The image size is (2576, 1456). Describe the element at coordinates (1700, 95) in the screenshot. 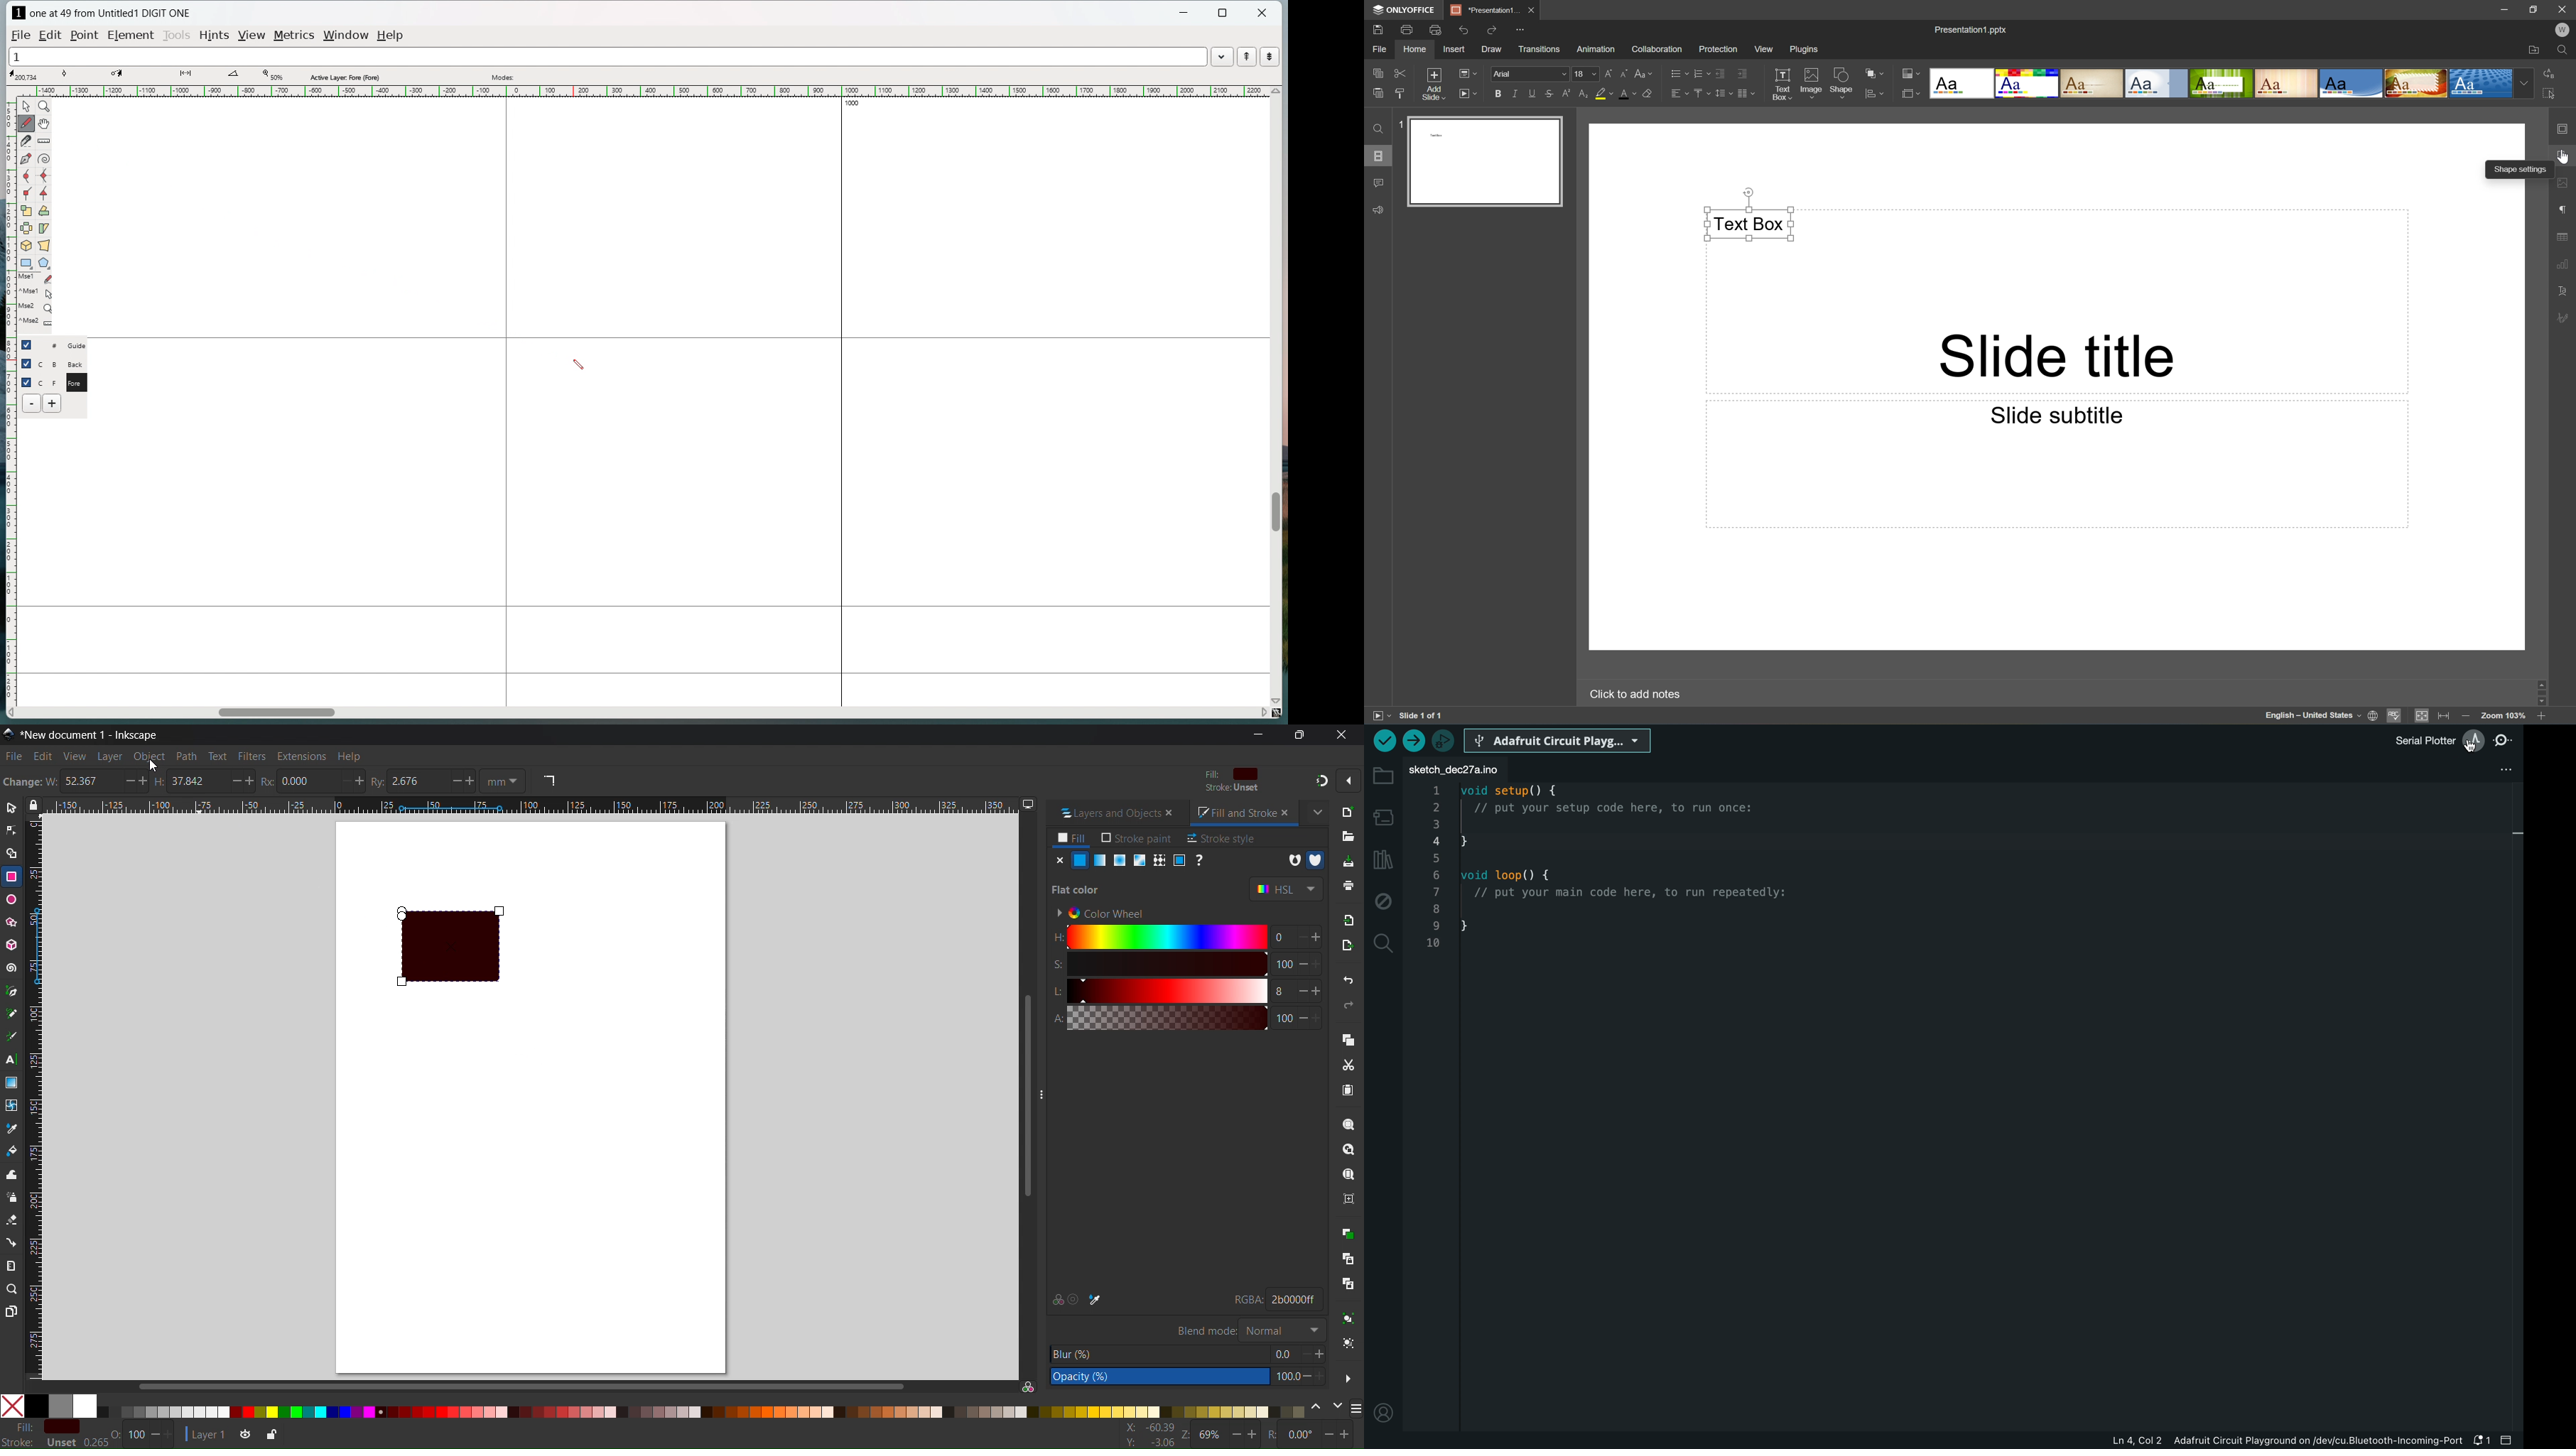

I see `Vertically align` at that location.